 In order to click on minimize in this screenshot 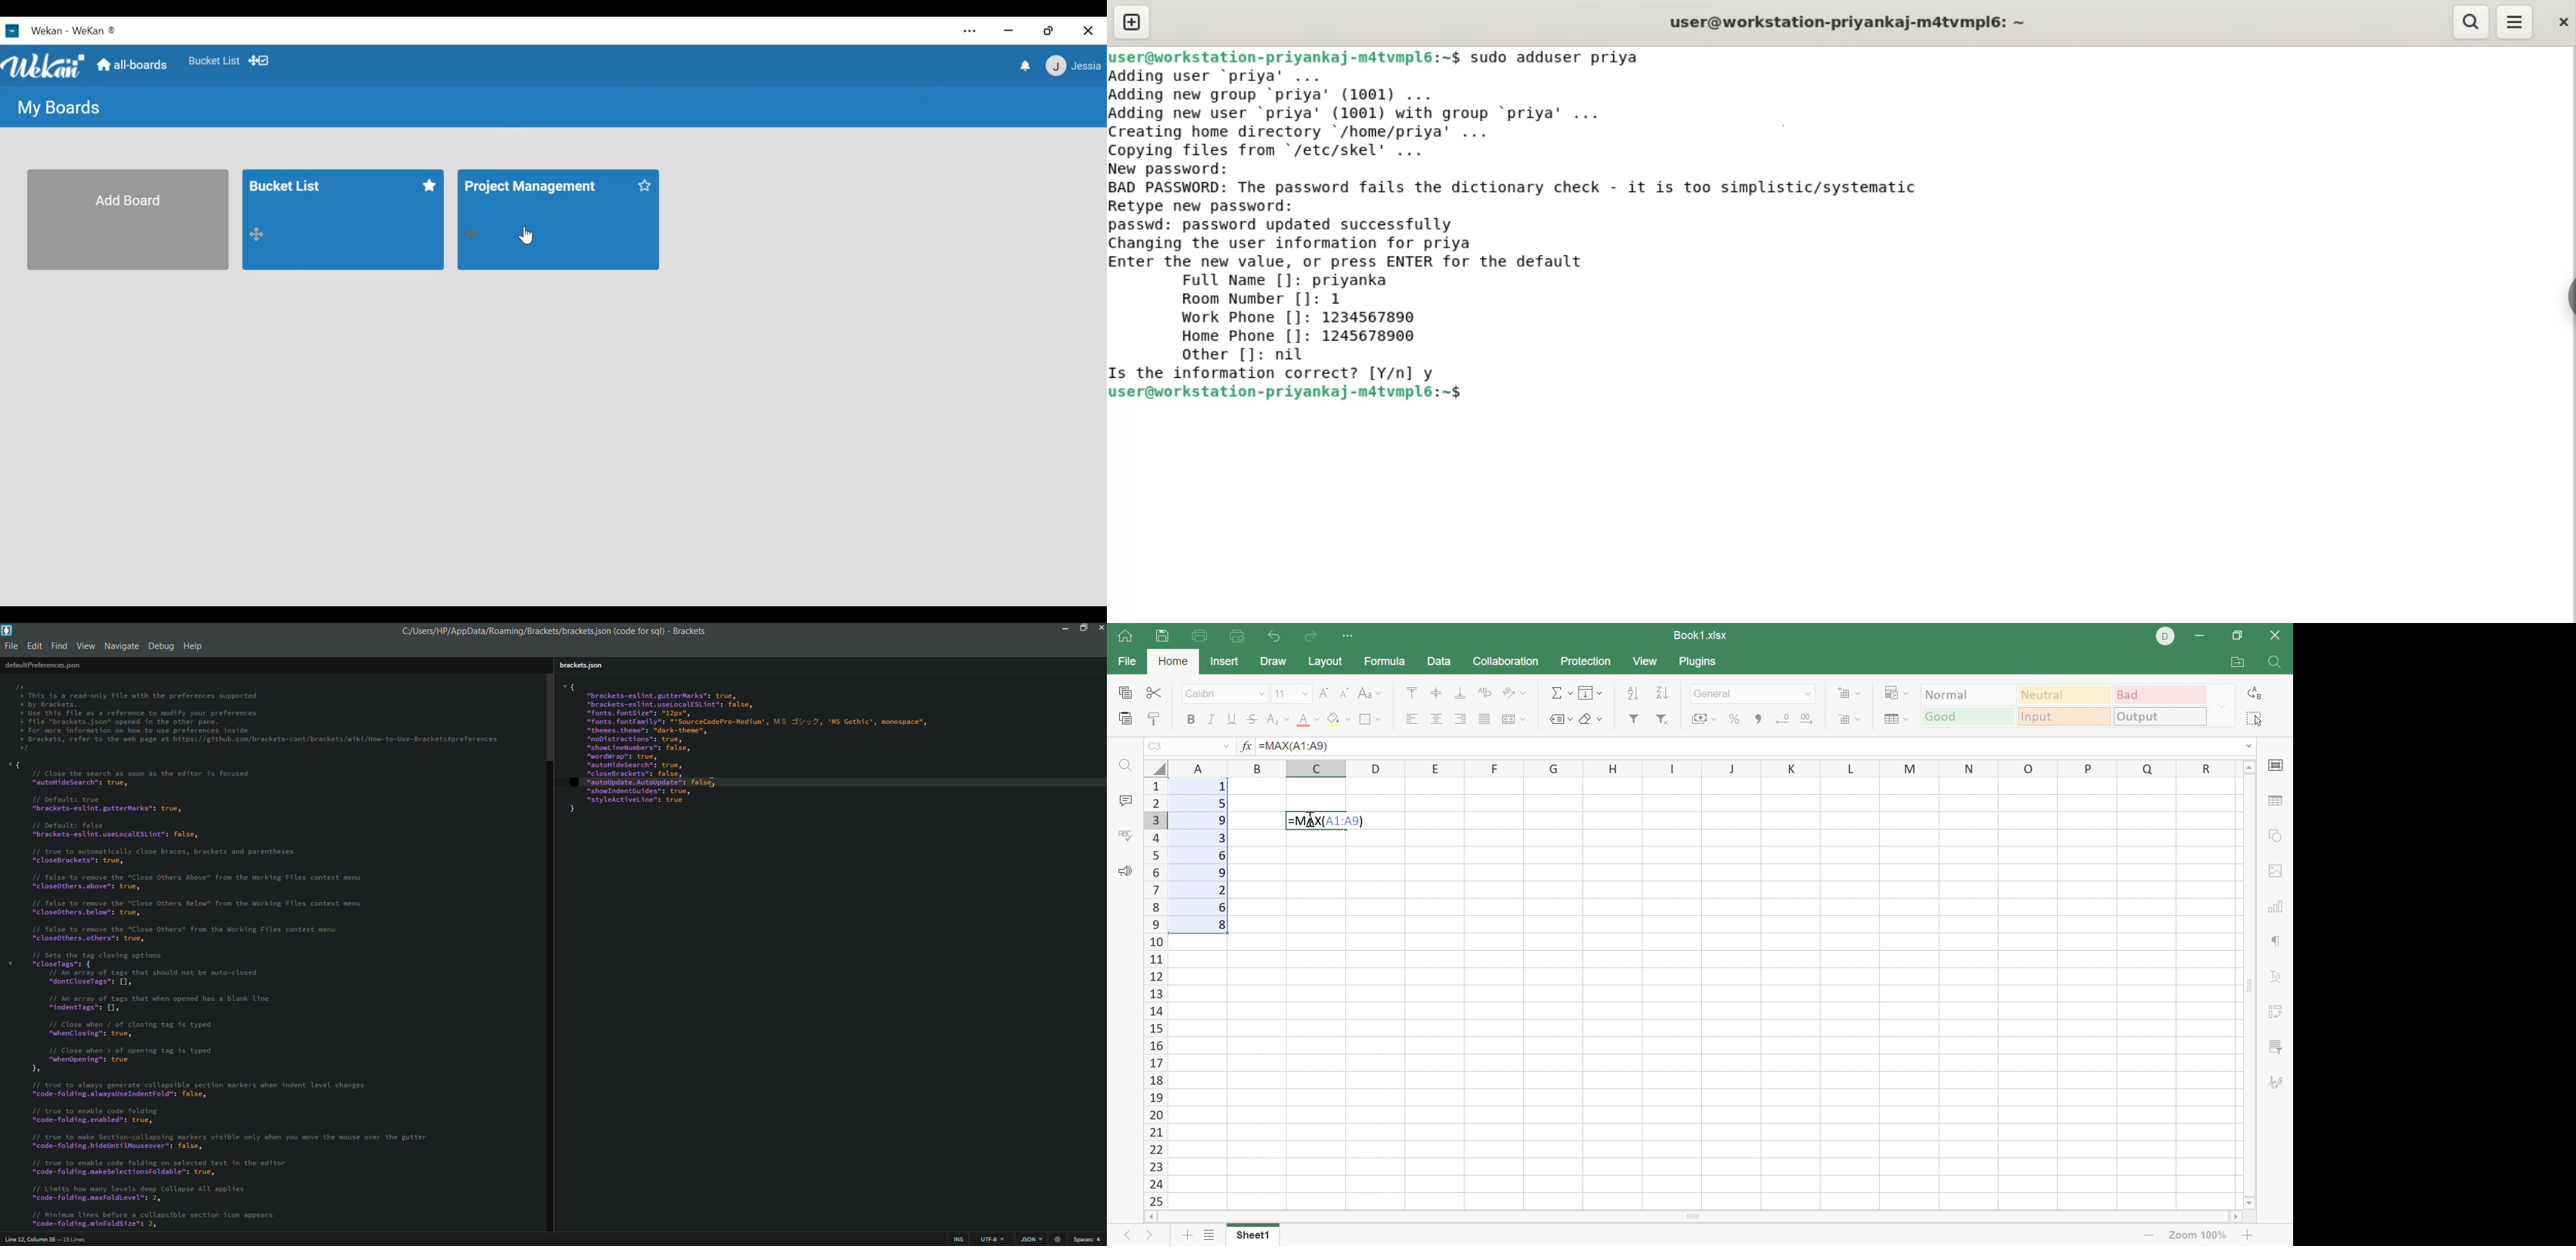, I will do `click(1066, 629)`.